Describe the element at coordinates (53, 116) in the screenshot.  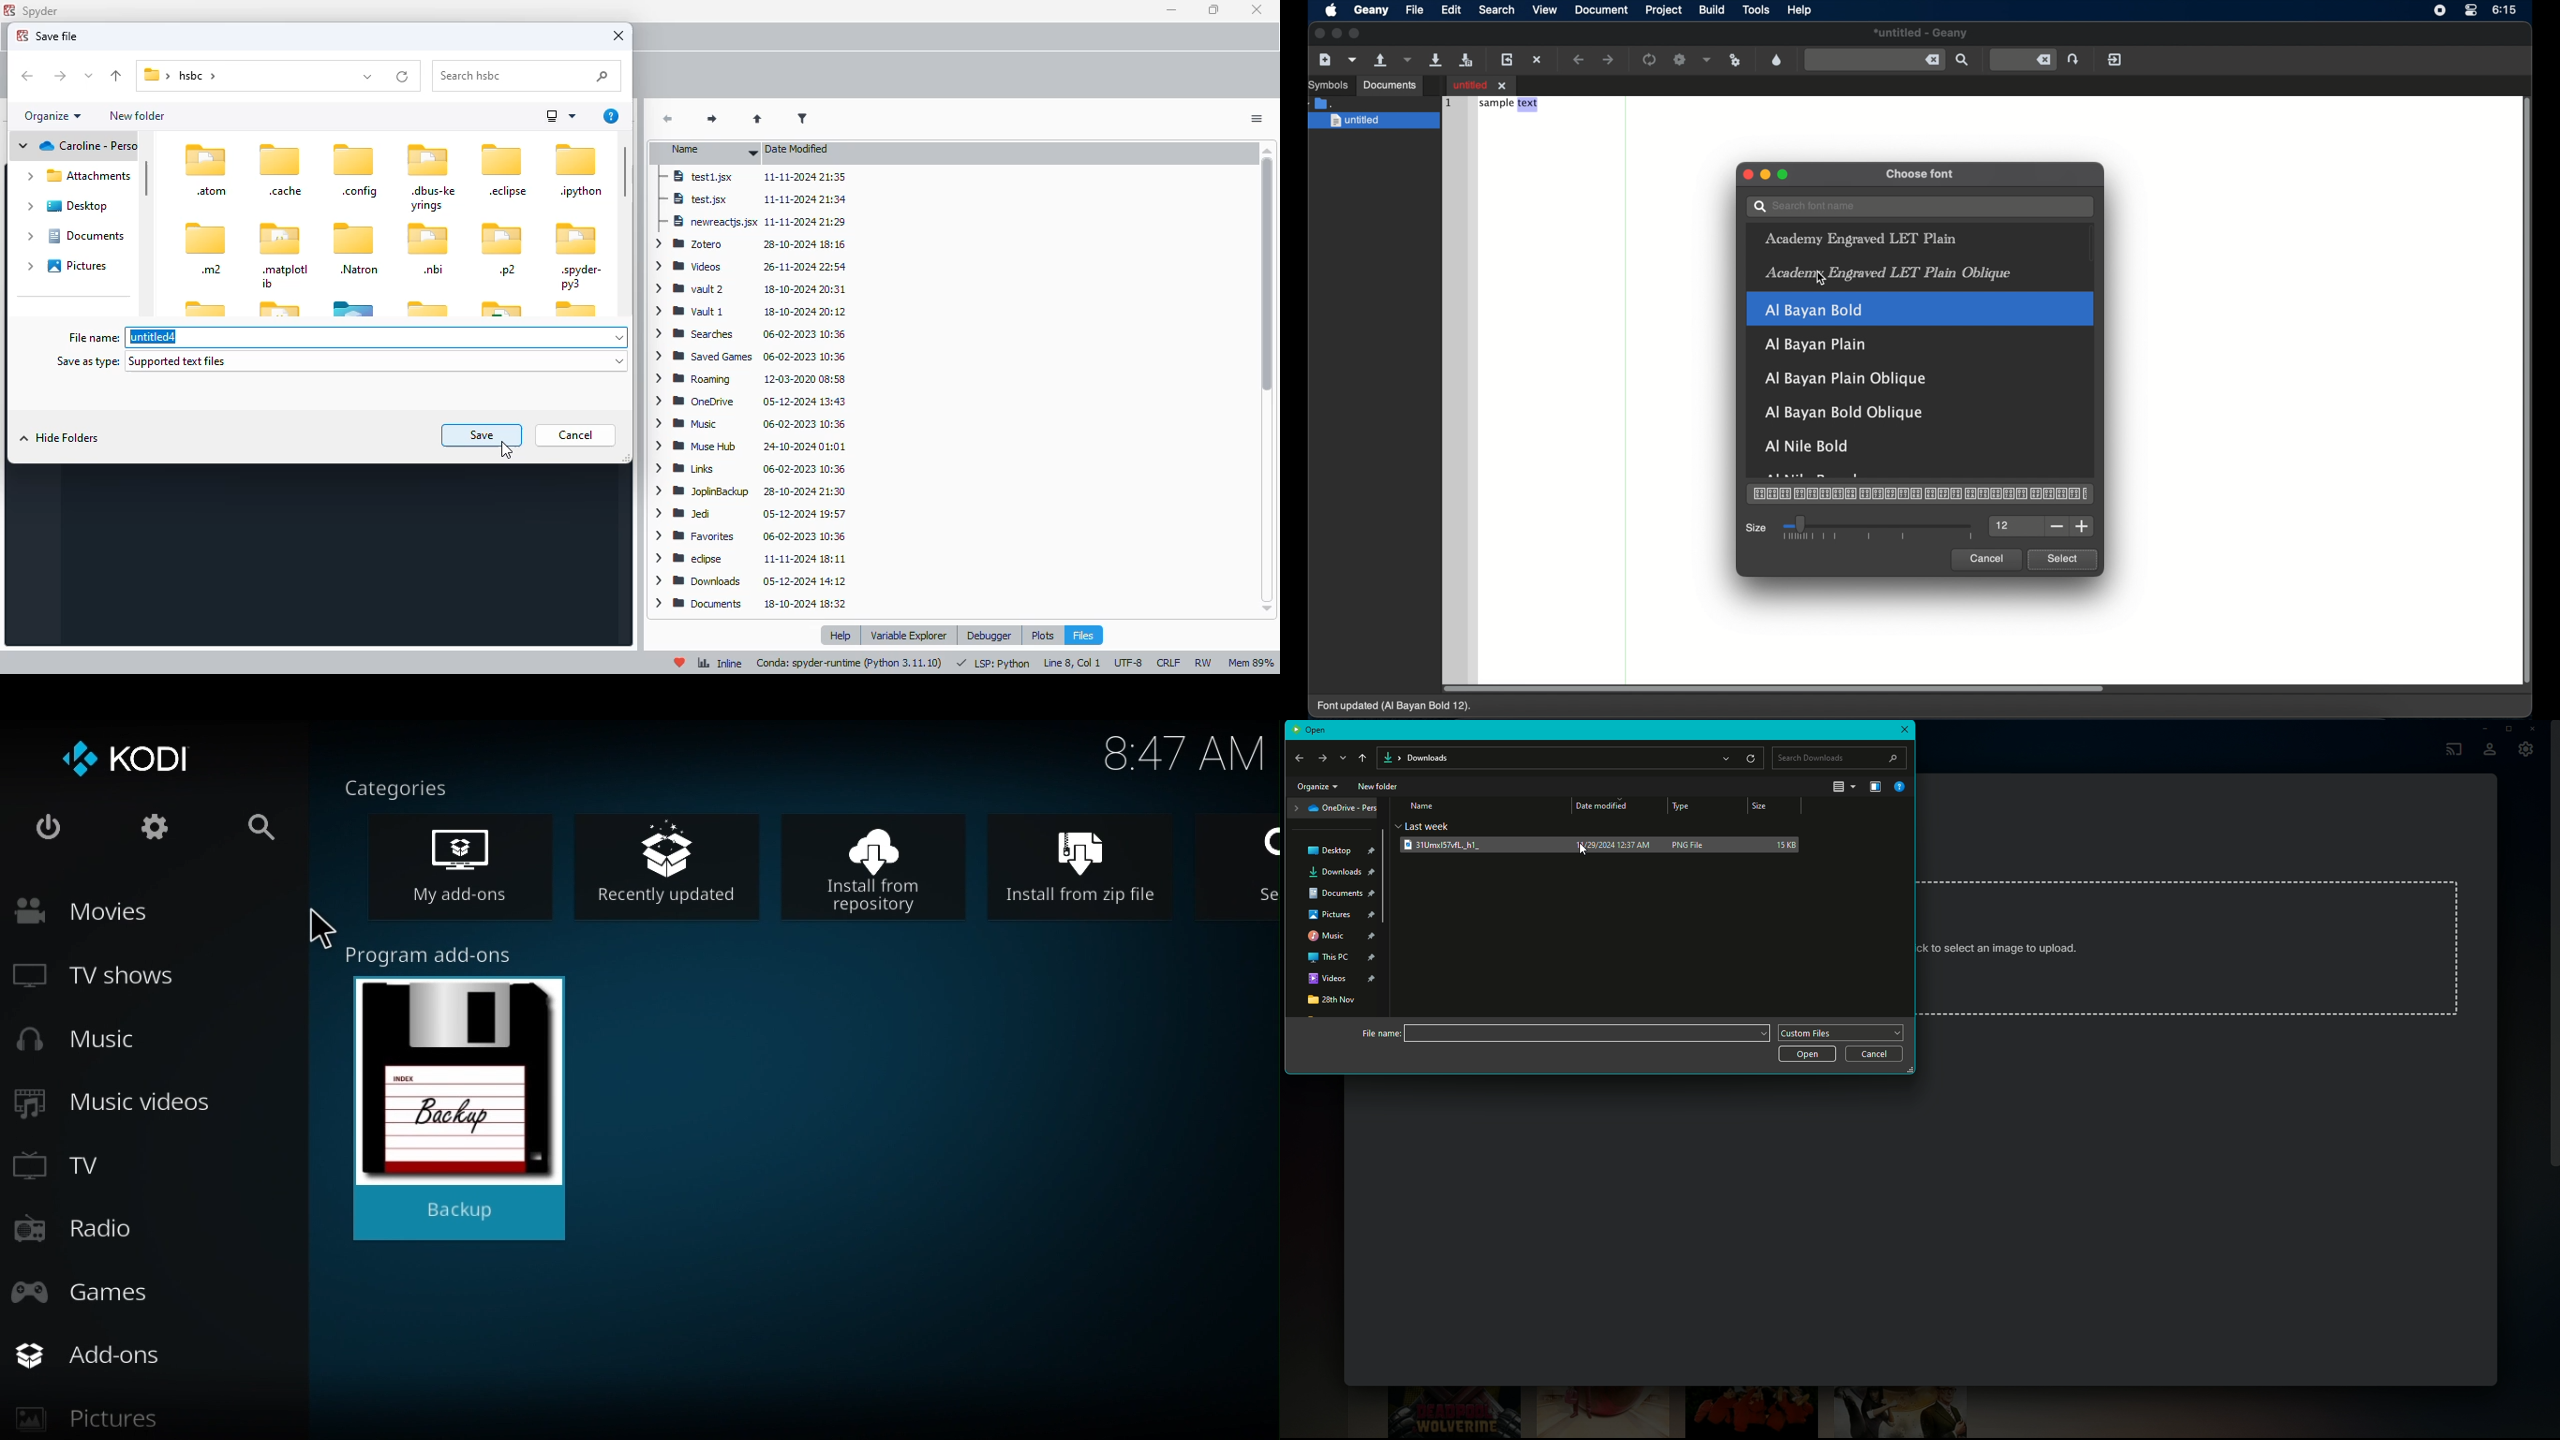
I see `organize` at that location.